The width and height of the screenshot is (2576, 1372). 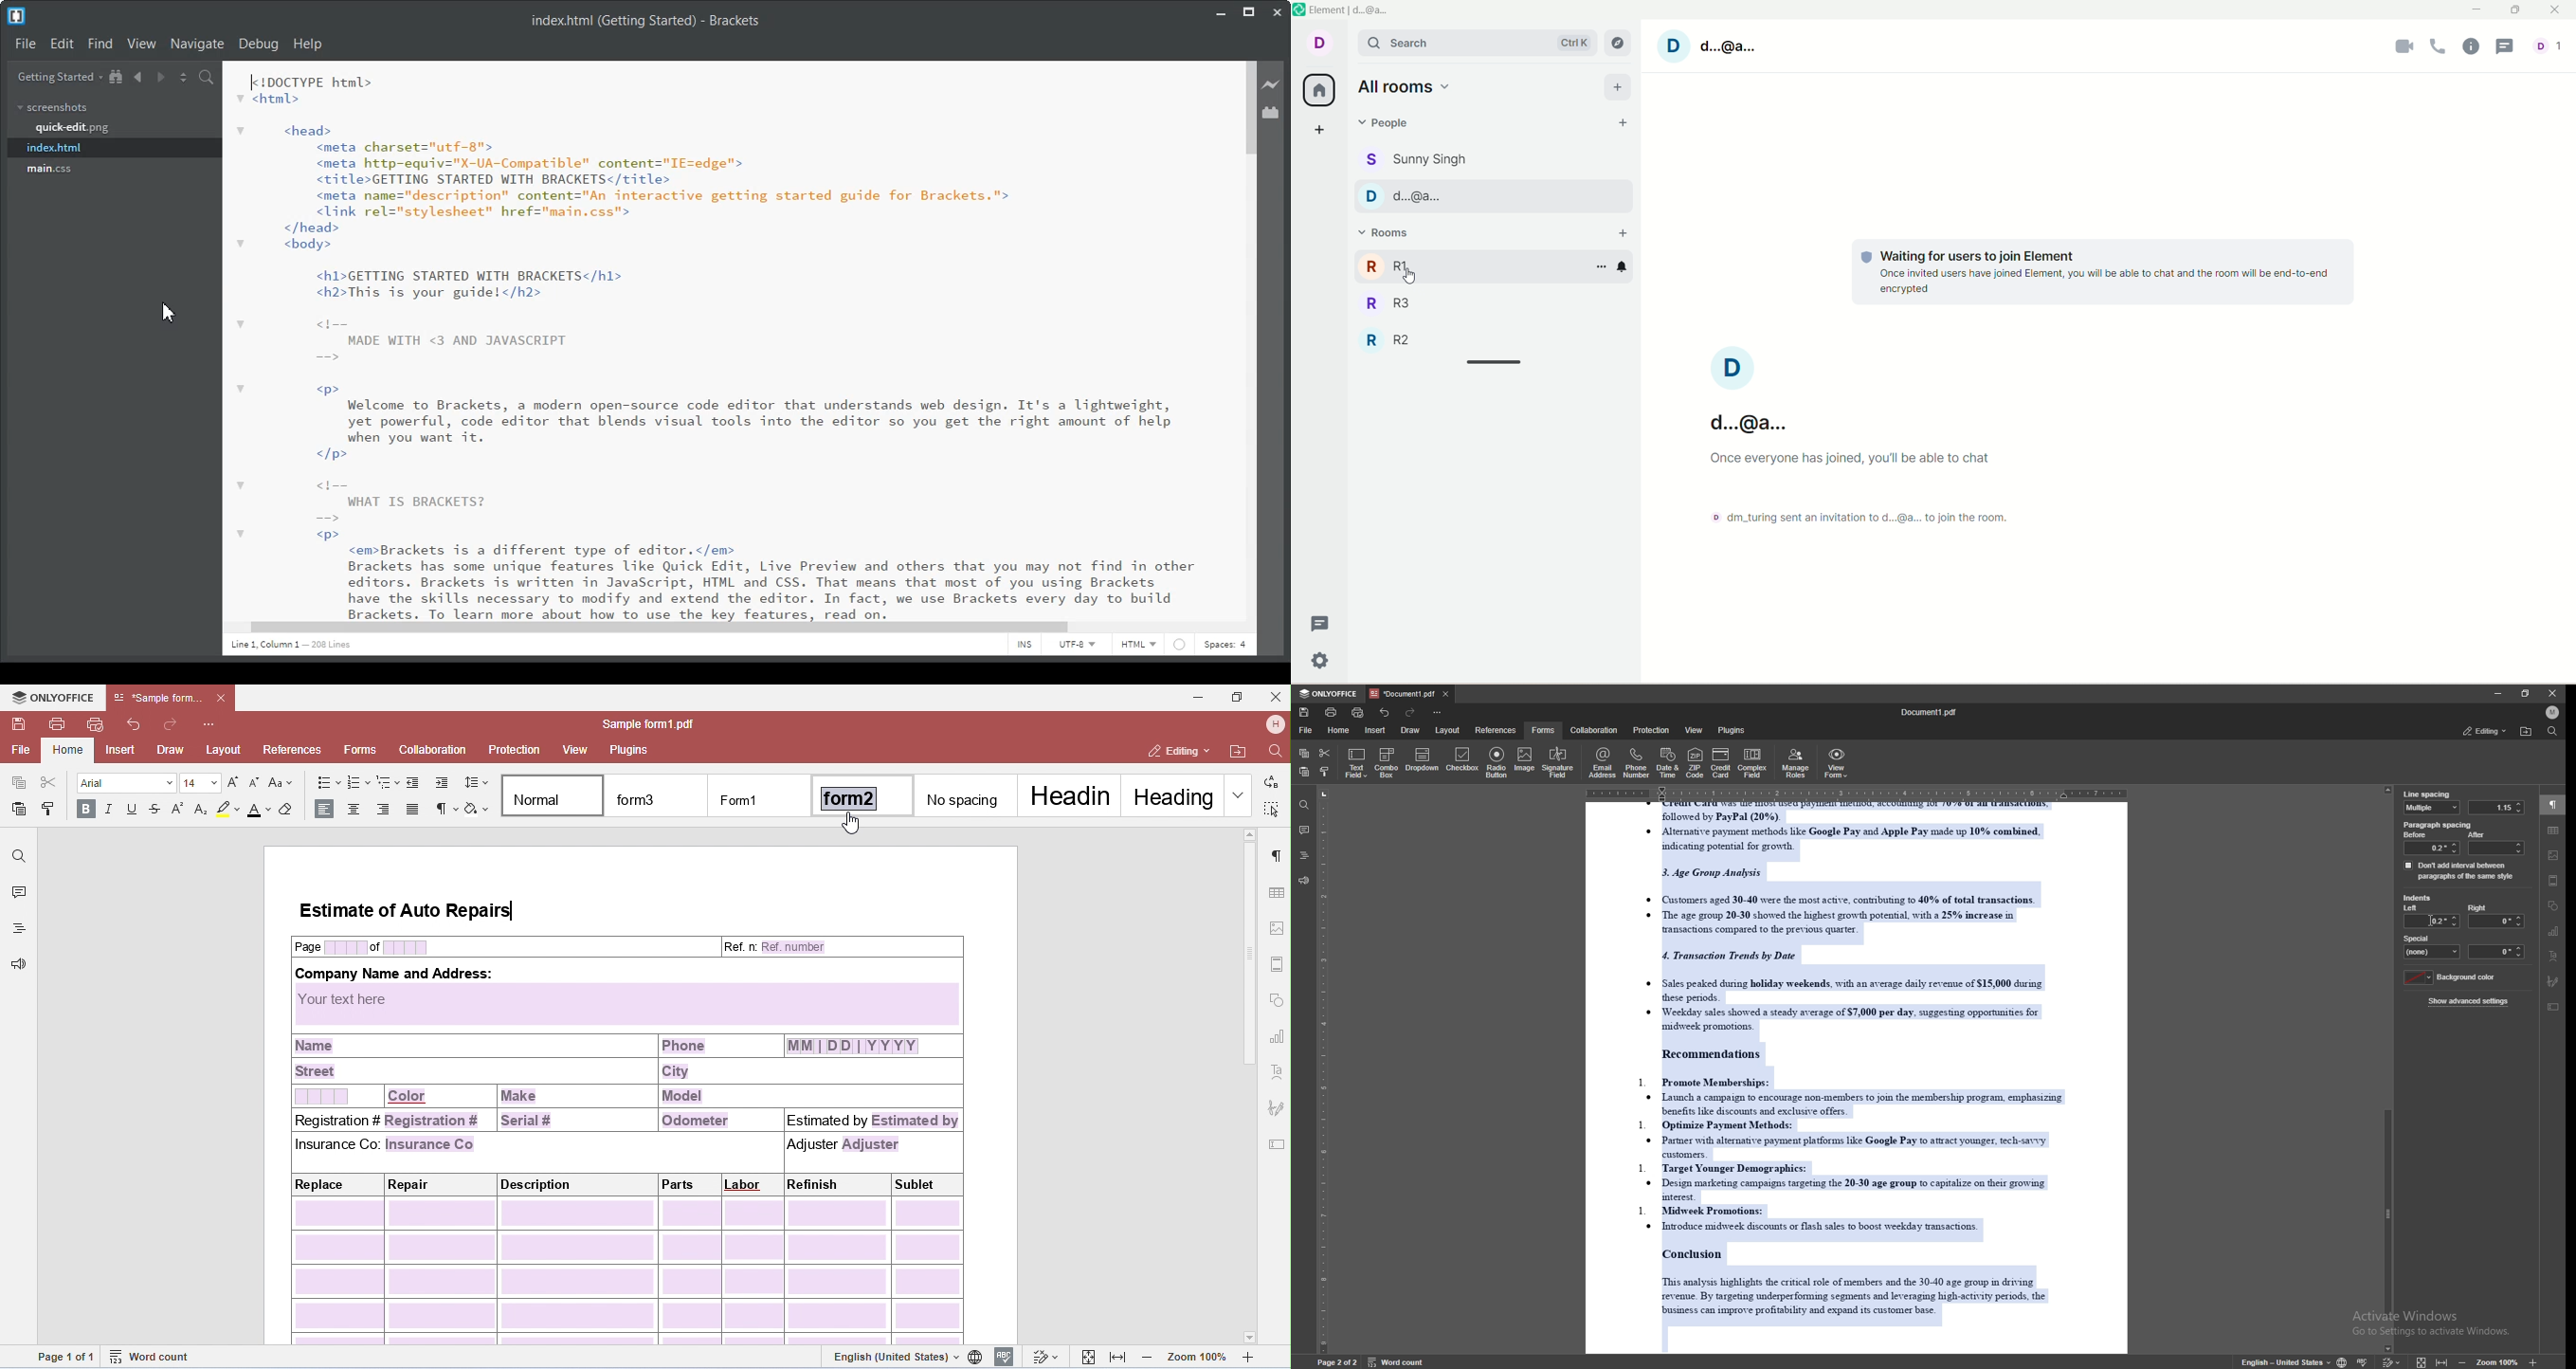 What do you see at coordinates (1424, 157) in the screenshot?
I see `people` at bounding box center [1424, 157].